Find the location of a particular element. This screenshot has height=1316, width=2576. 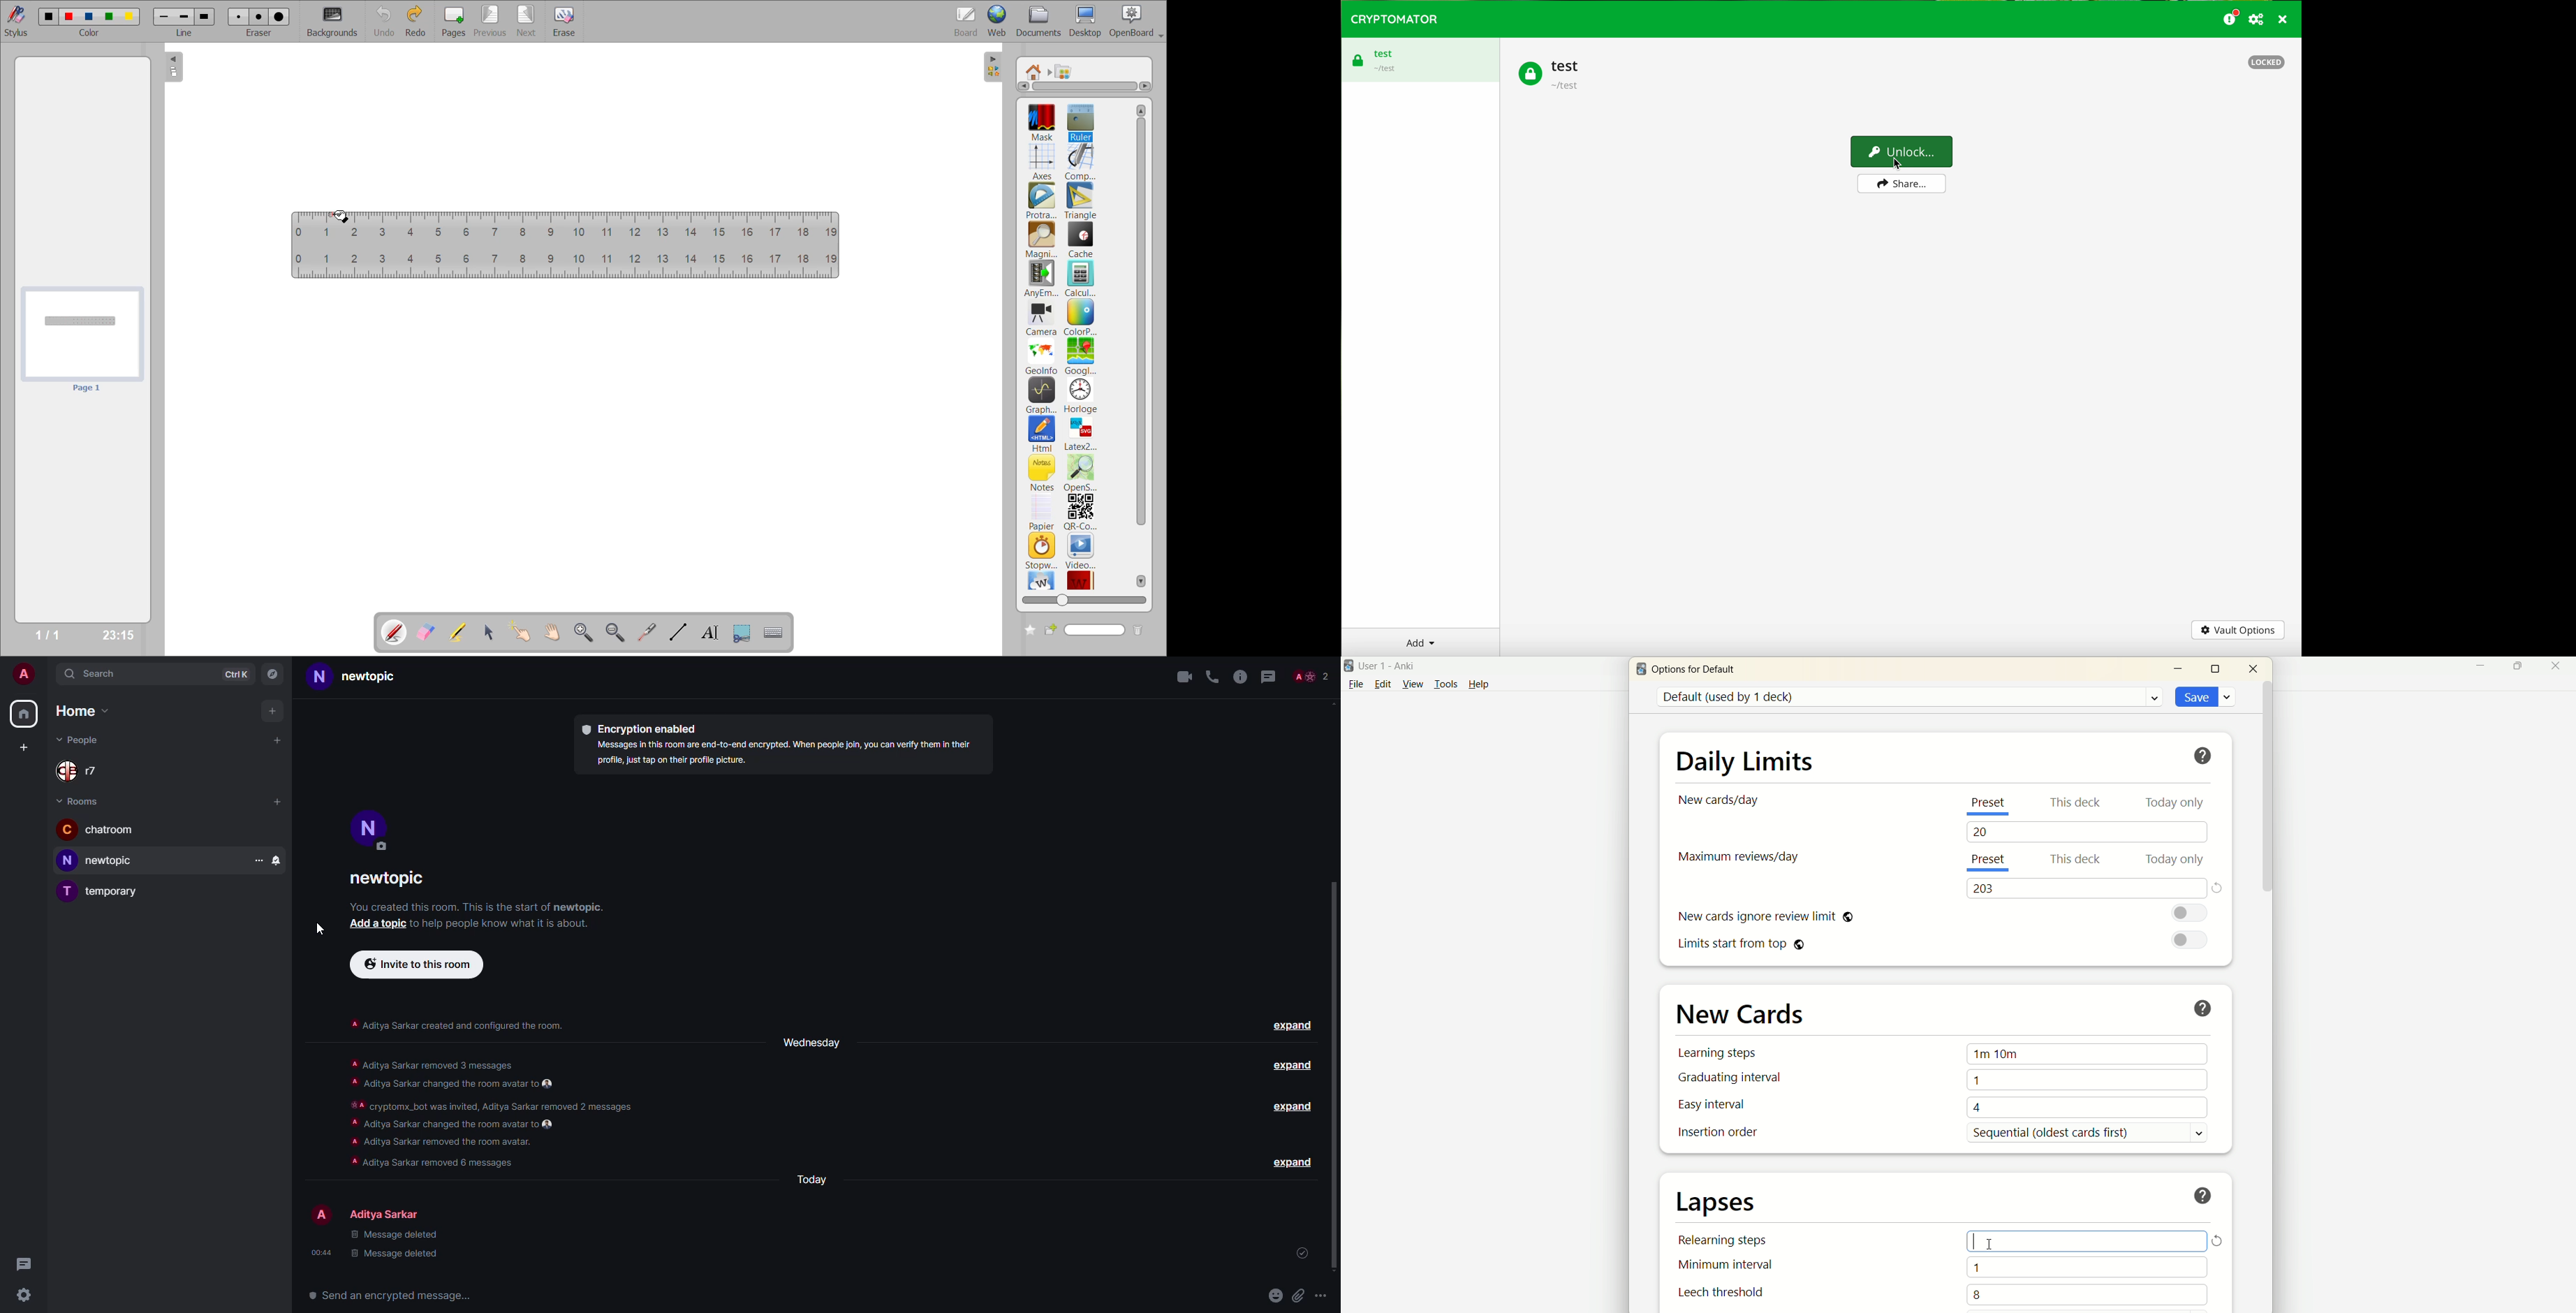

help is located at coordinates (1486, 684).